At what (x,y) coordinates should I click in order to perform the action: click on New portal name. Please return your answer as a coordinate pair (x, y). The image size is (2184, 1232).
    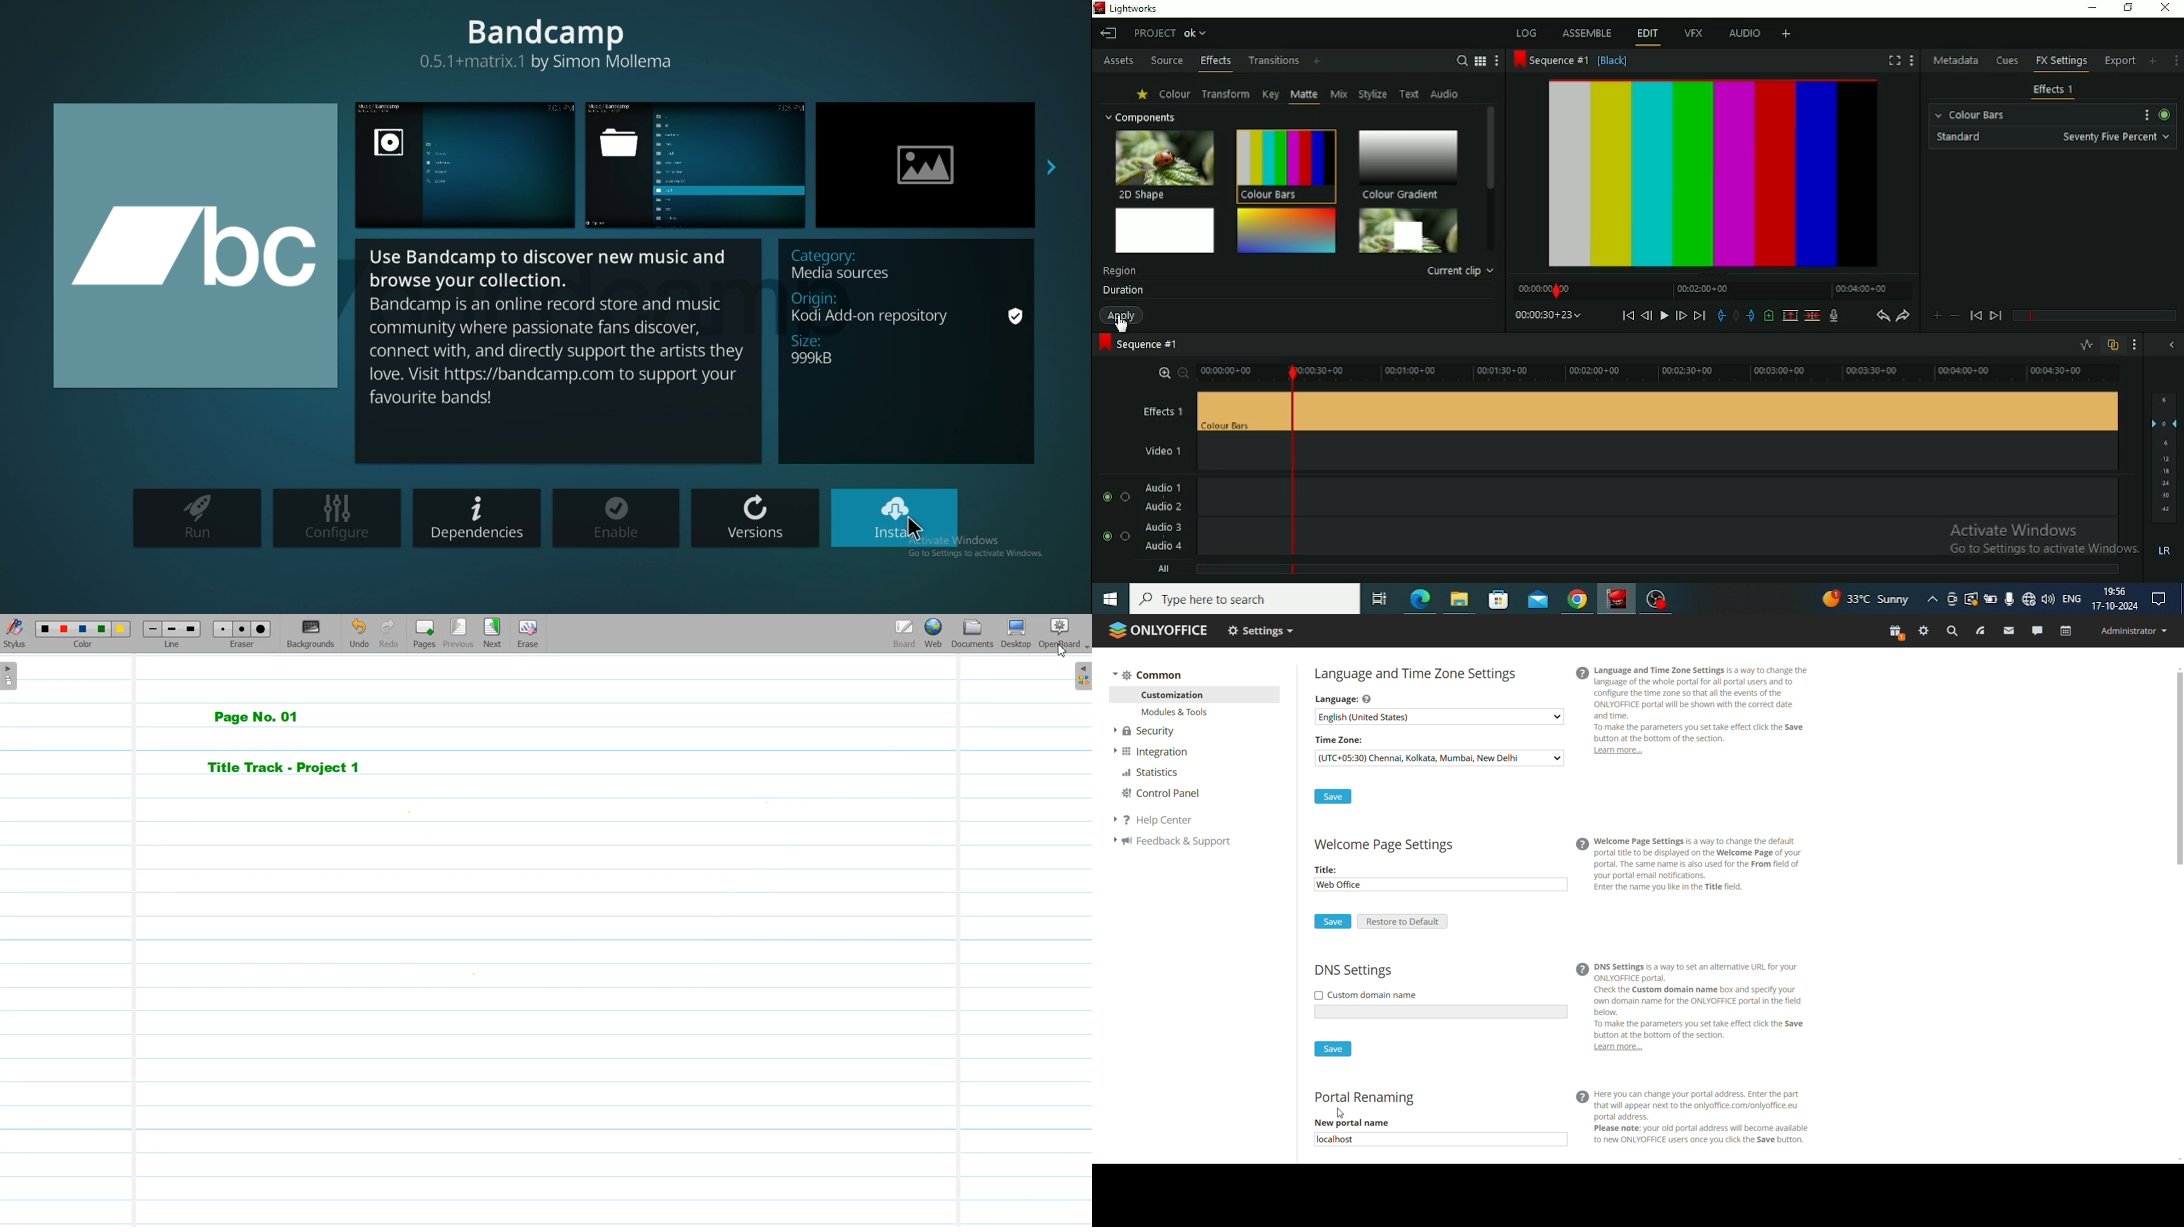
    Looking at the image, I should click on (1353, 1124).